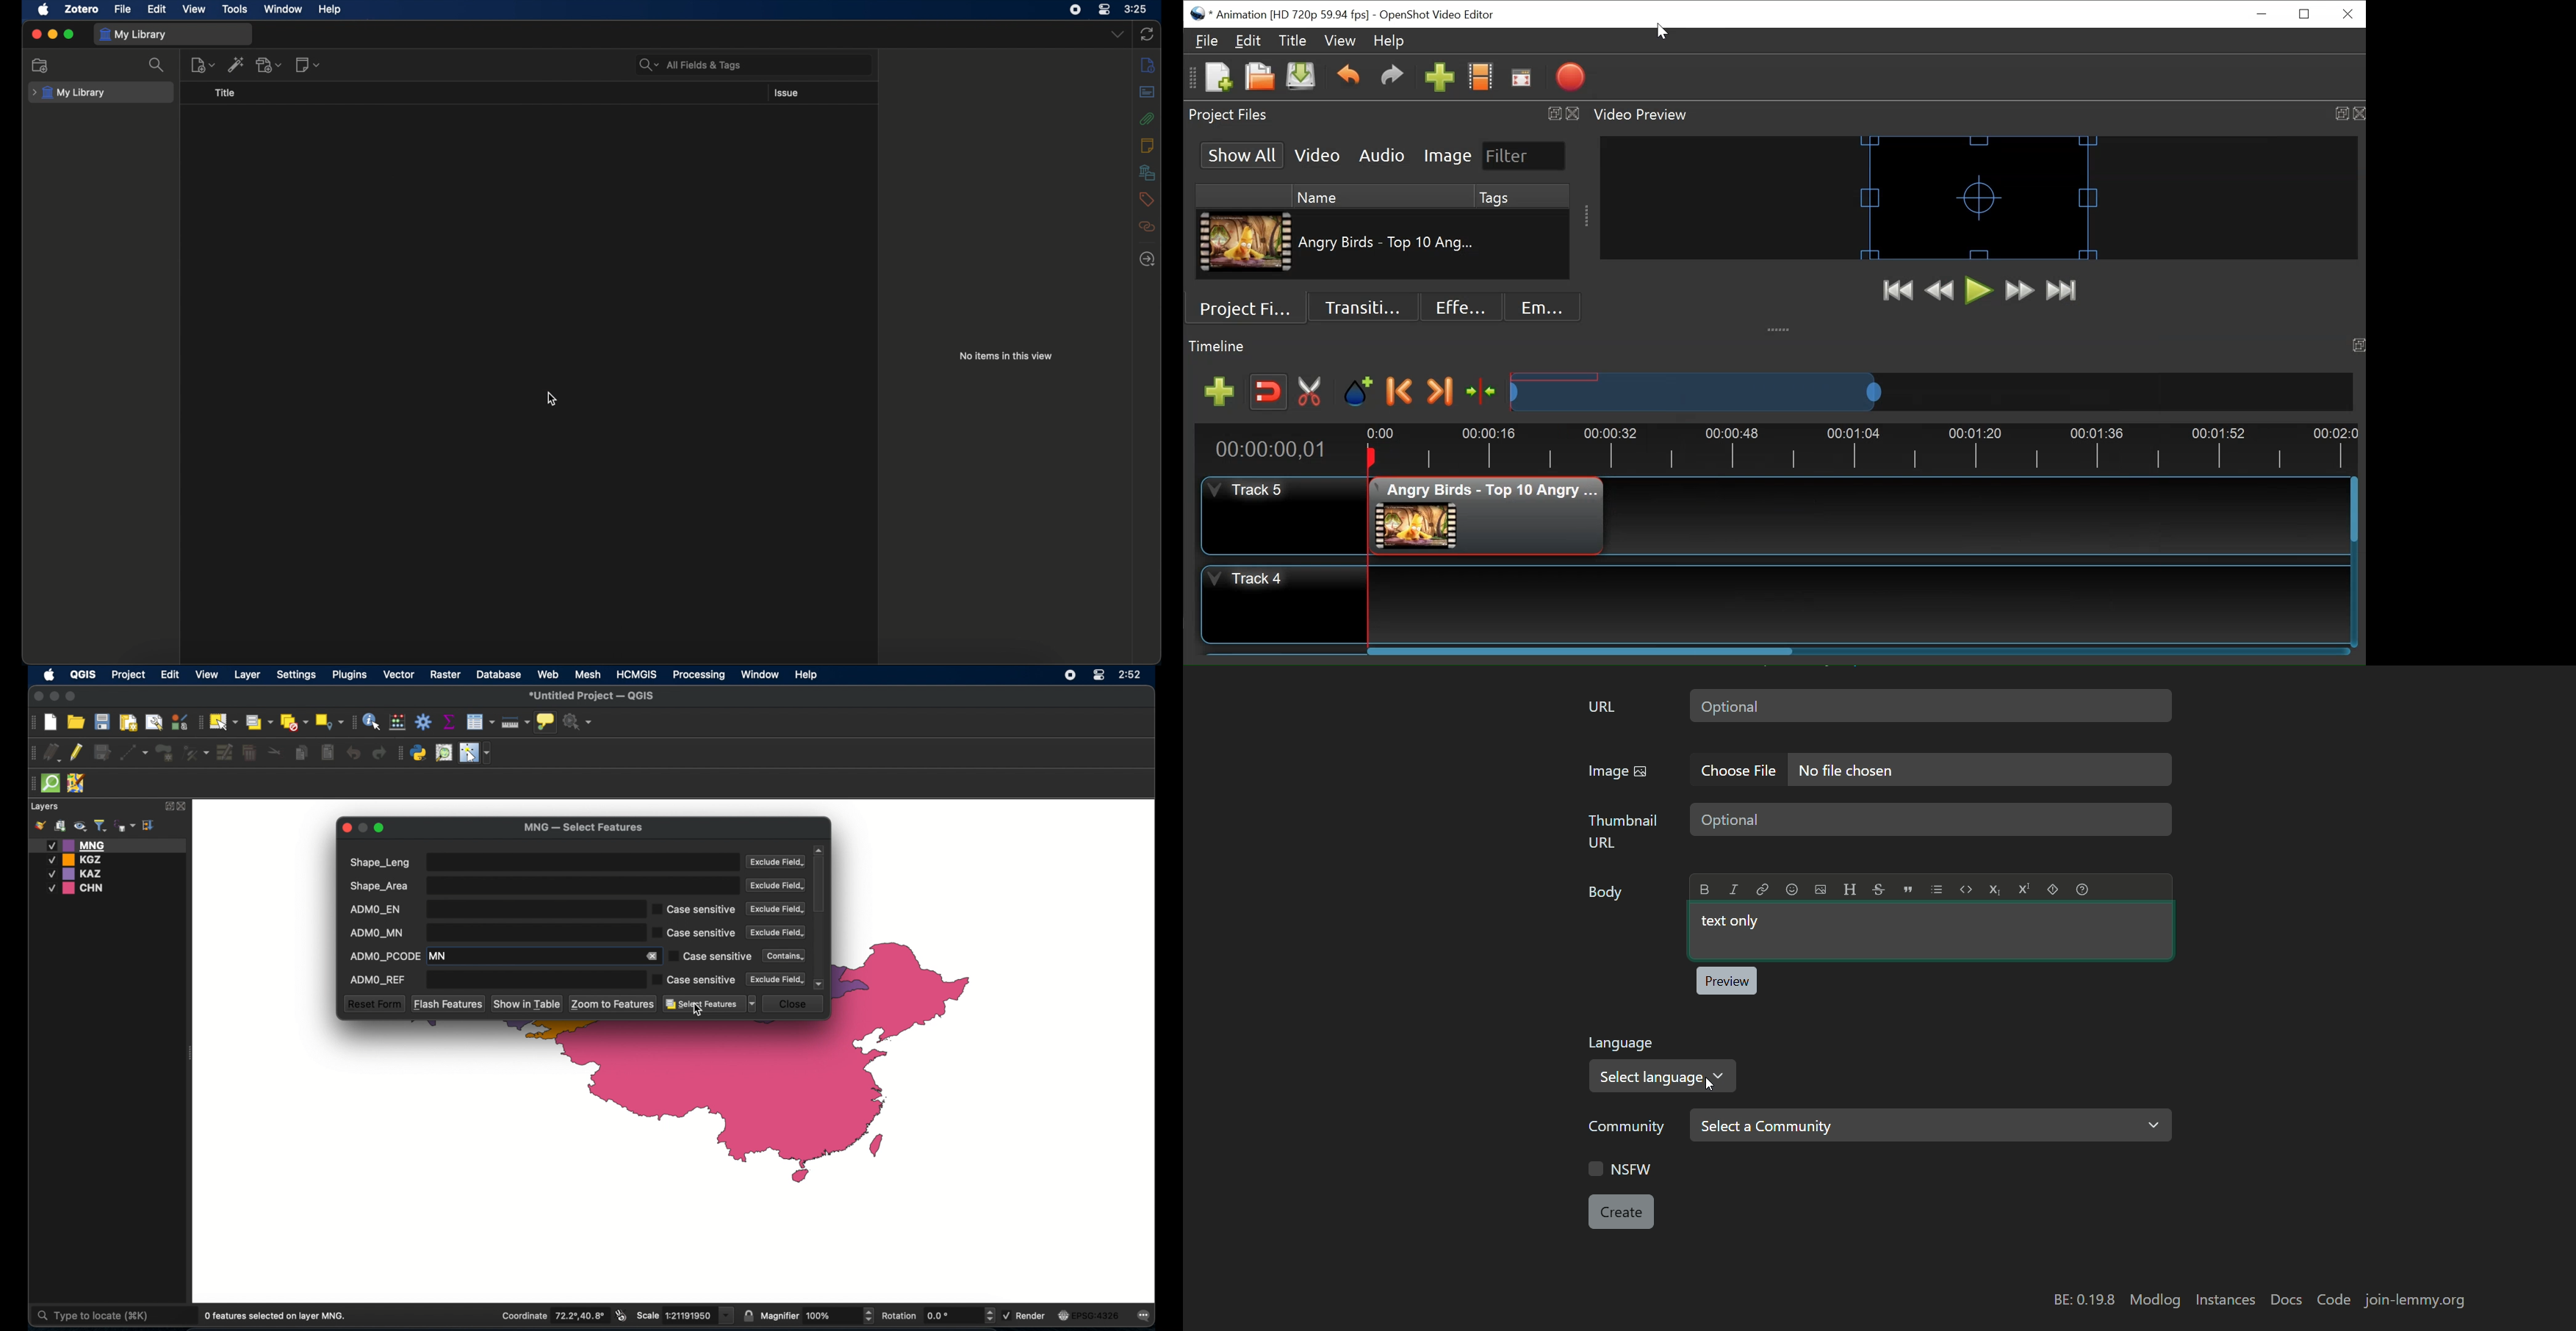 The width and height of the screenshot is (2576, 1344). I want to click on control center, so click(1105, 10).